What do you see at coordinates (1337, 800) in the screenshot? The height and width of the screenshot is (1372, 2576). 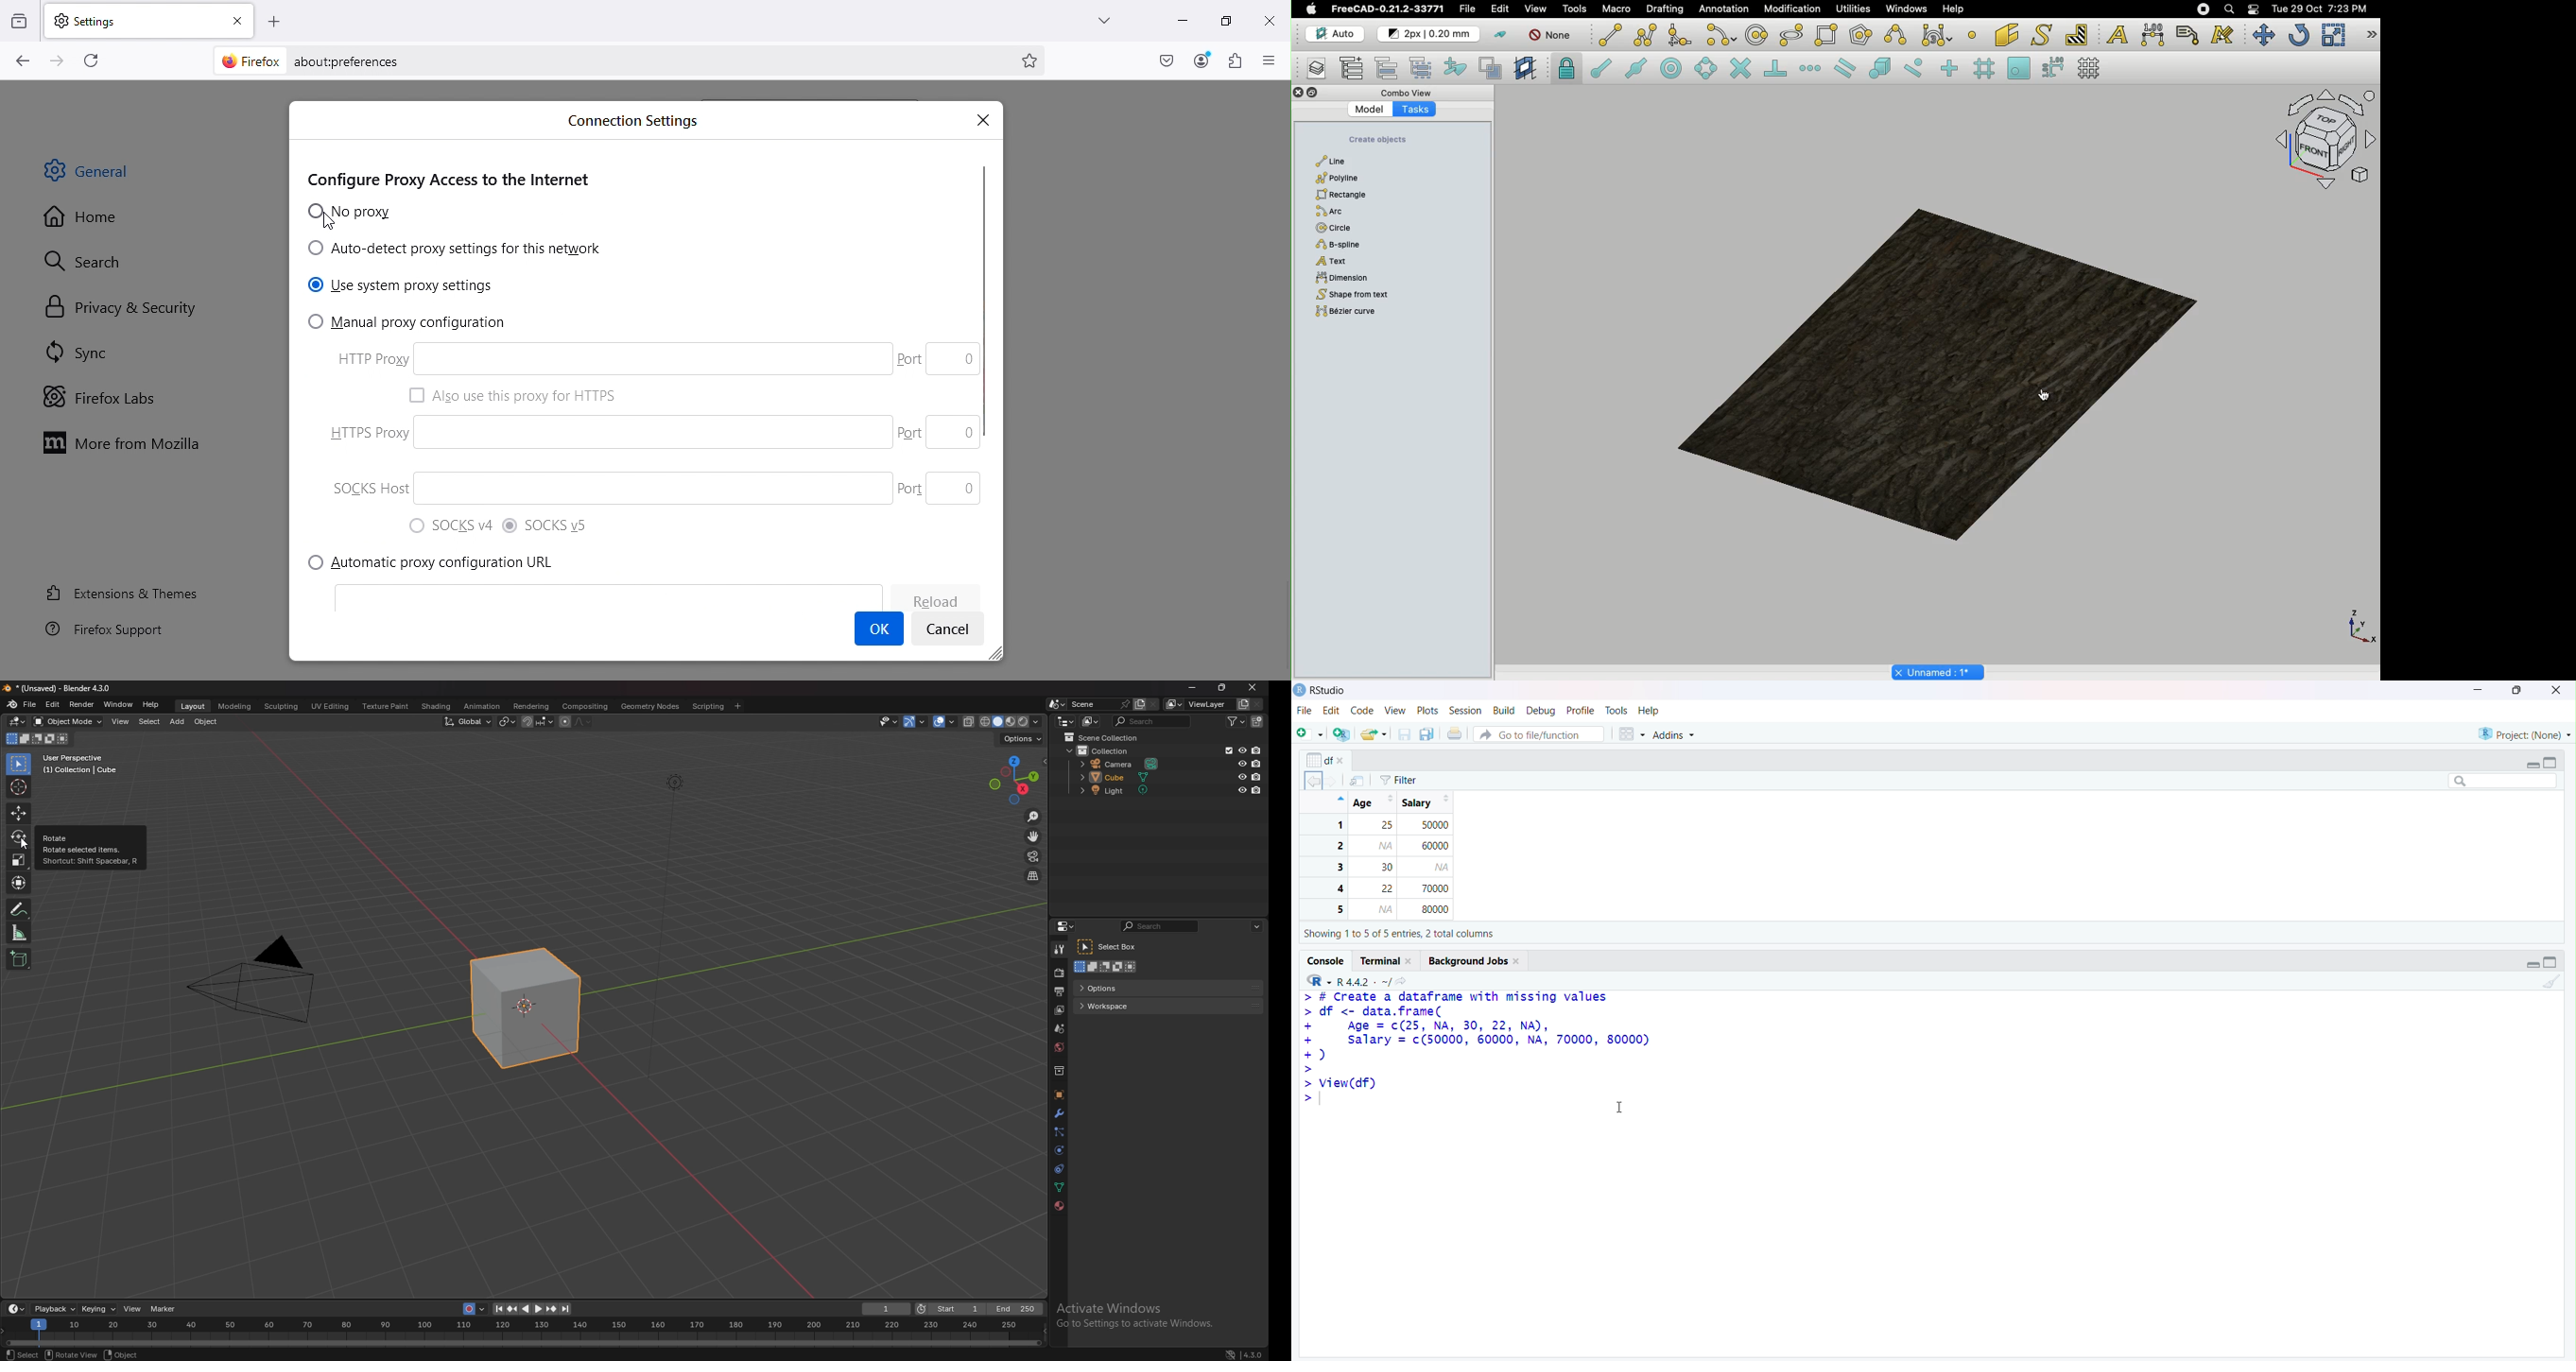 I see `Hide` at bounding box center [1337, 800].